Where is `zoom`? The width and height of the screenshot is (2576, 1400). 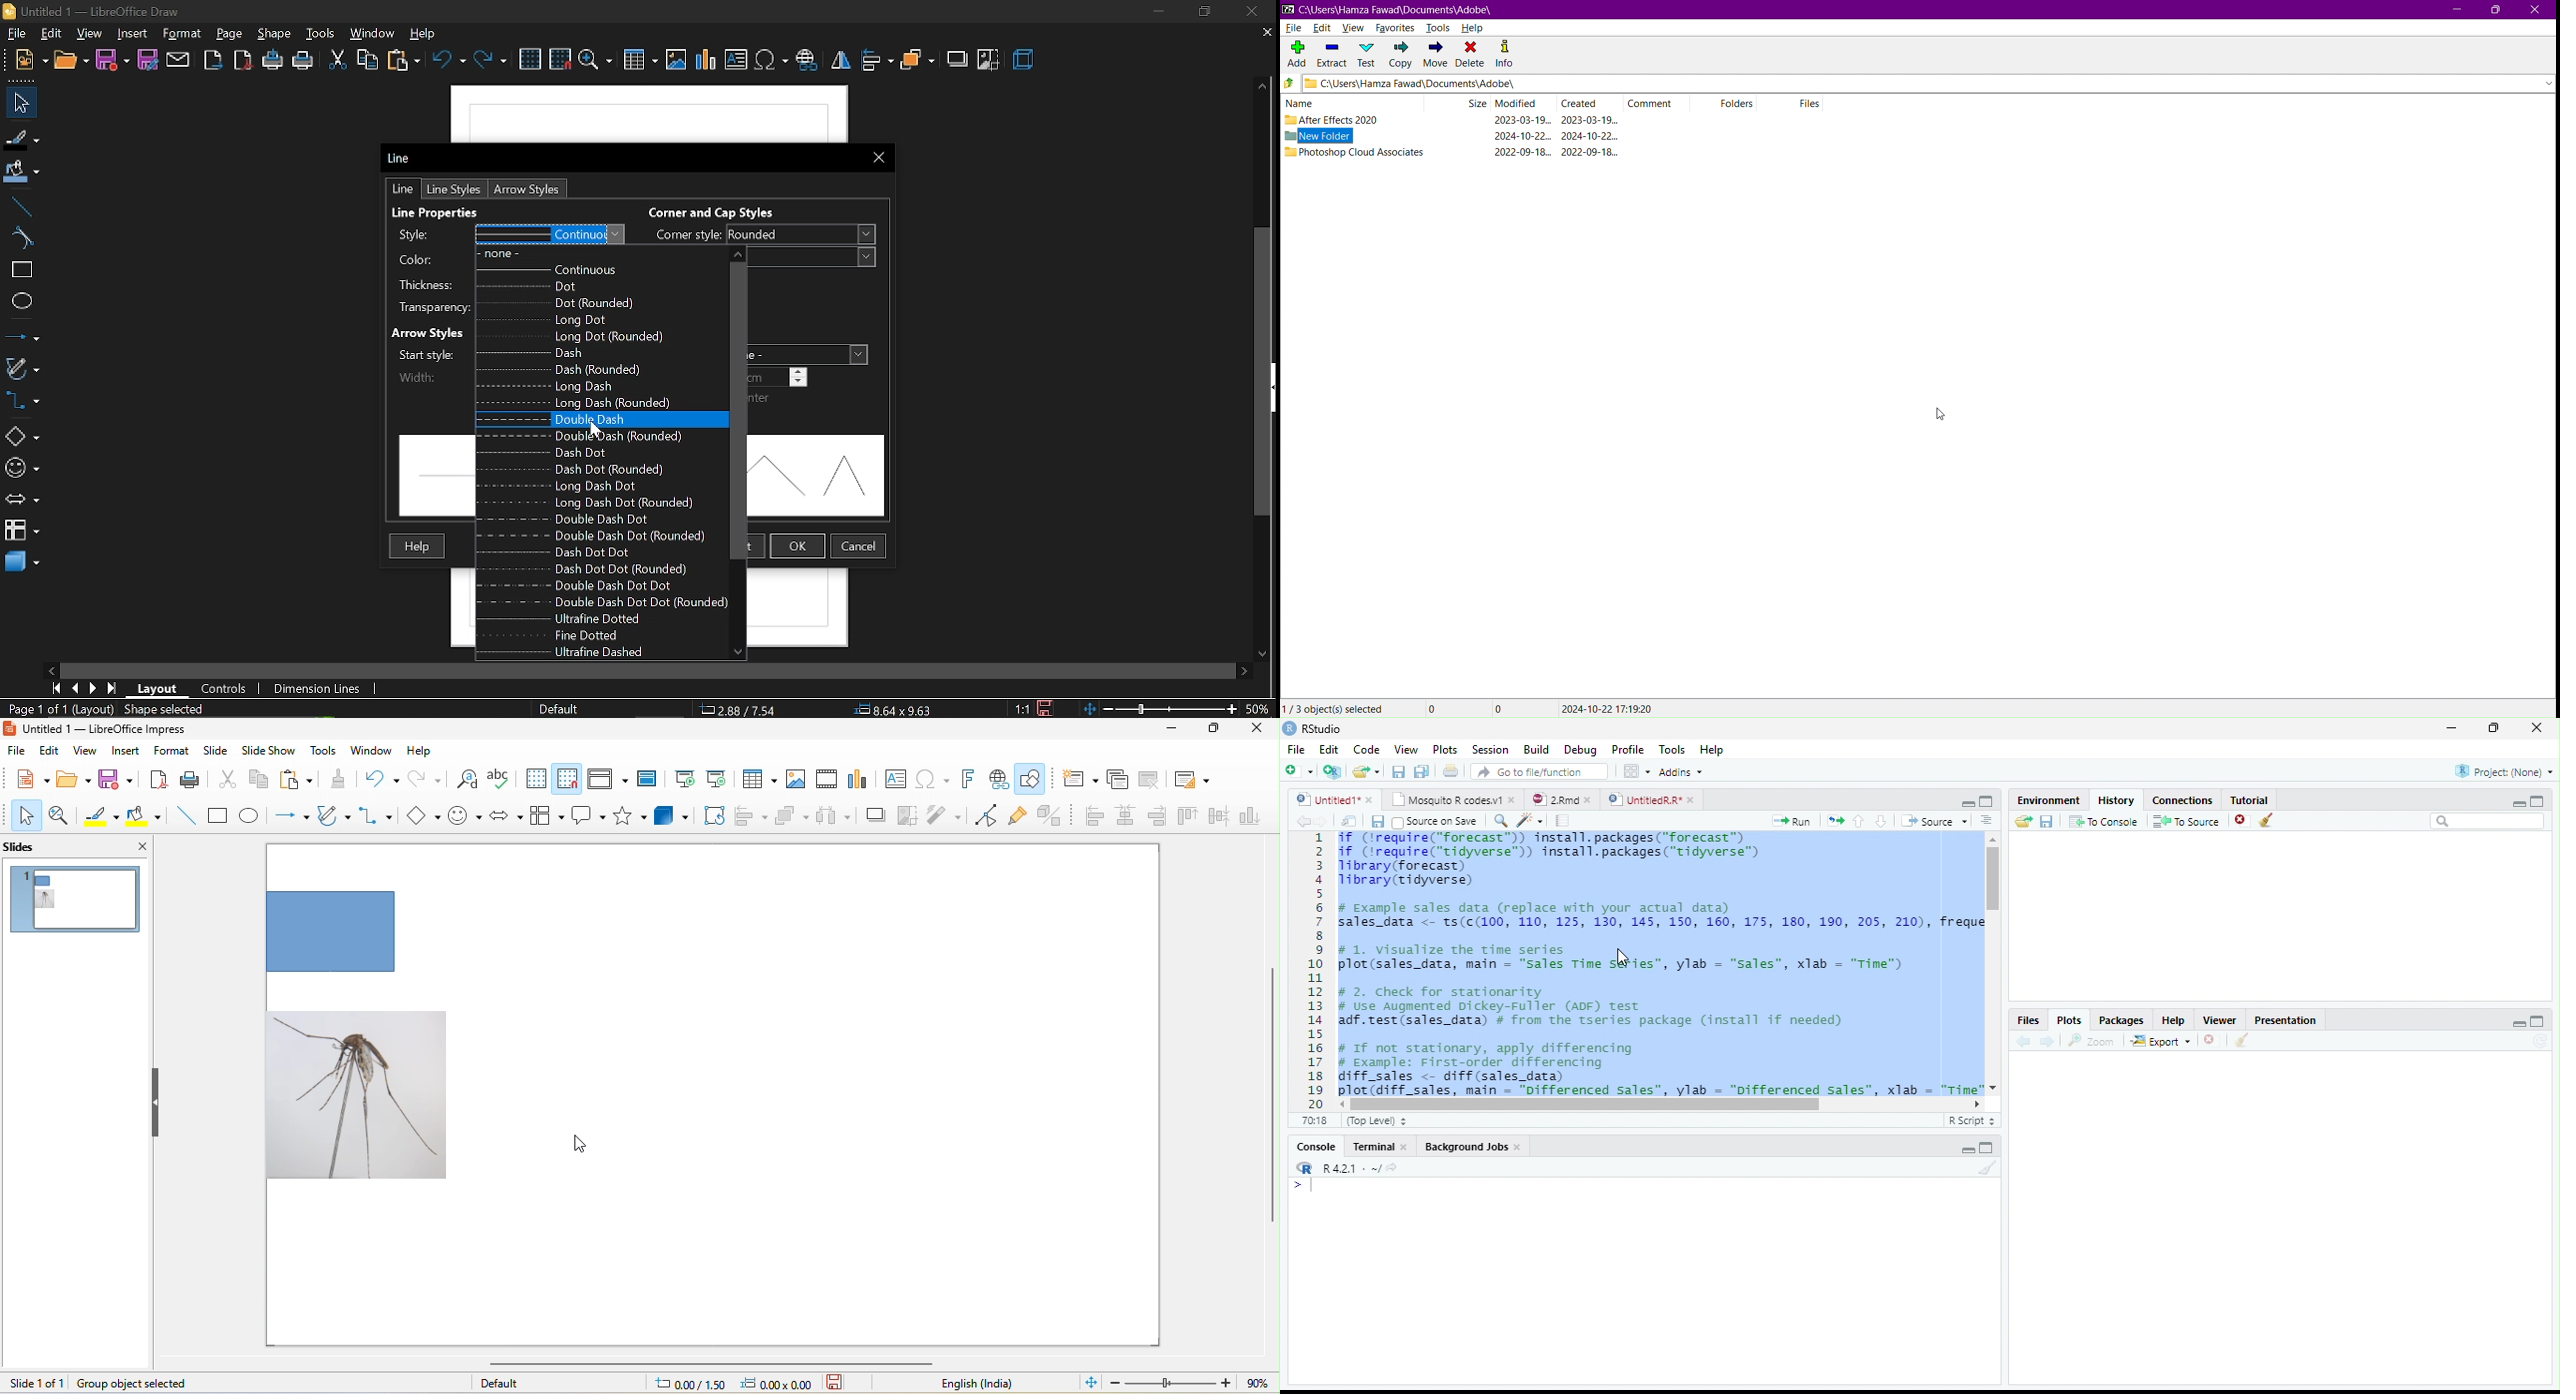
zoom is located at coordinates (596, 60).